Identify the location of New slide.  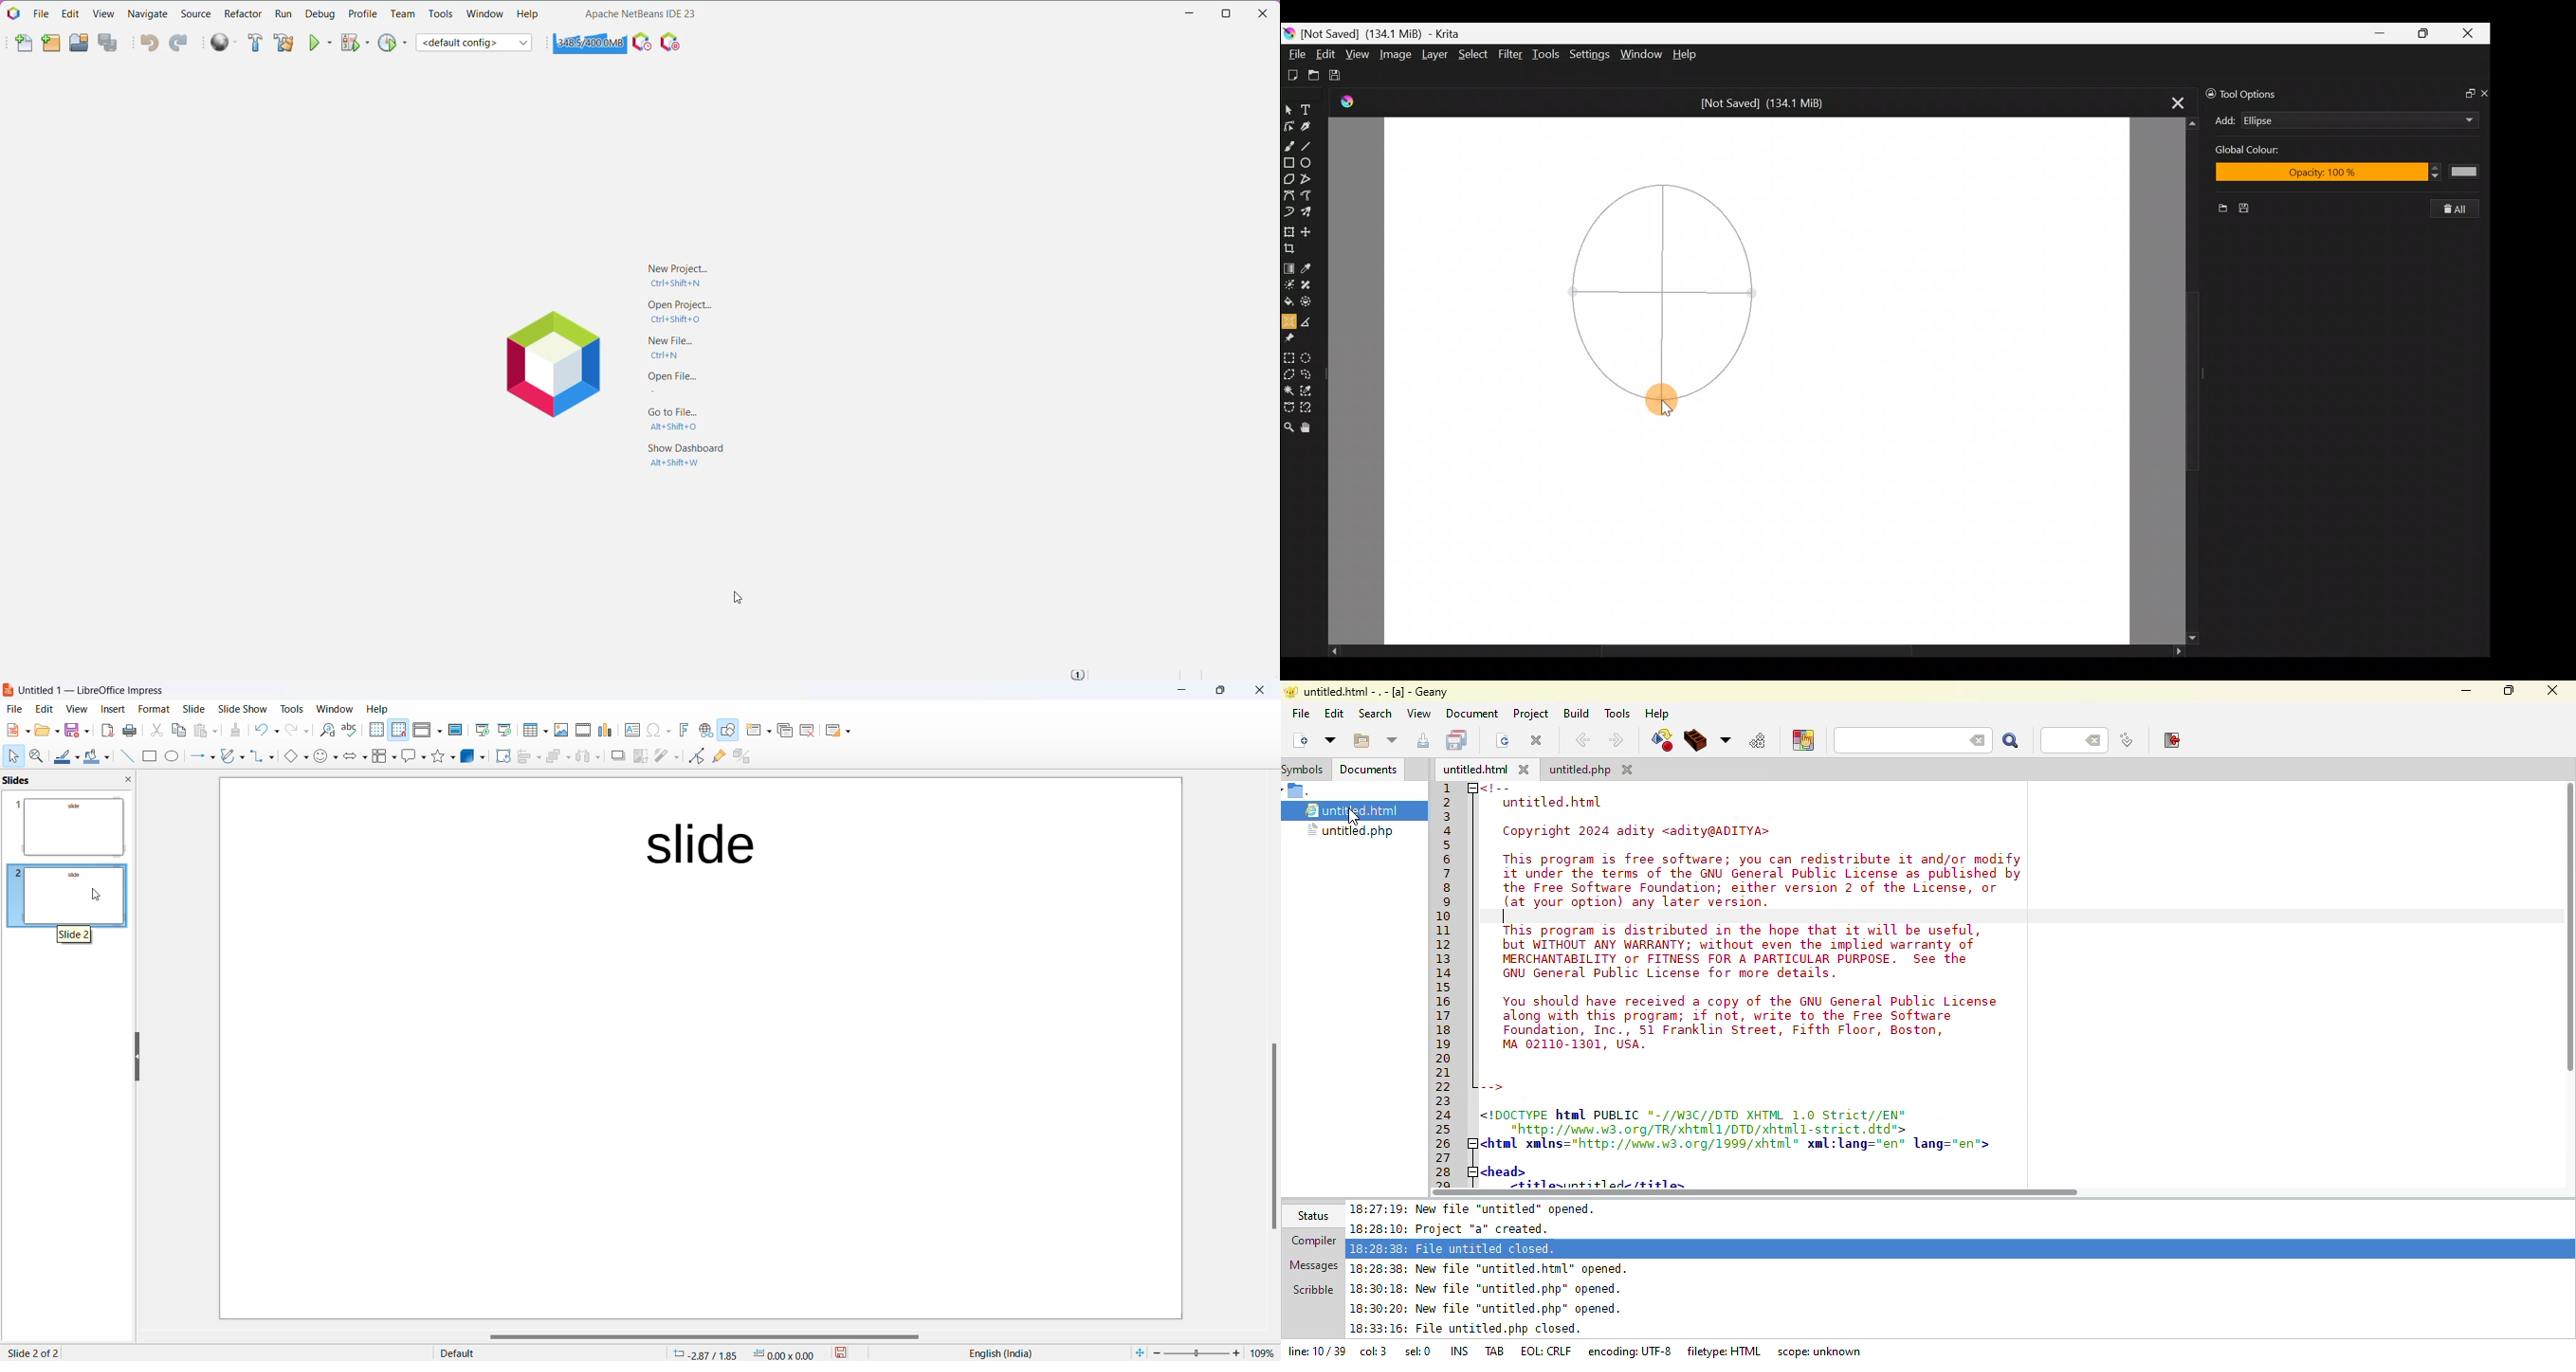
(756, 731).